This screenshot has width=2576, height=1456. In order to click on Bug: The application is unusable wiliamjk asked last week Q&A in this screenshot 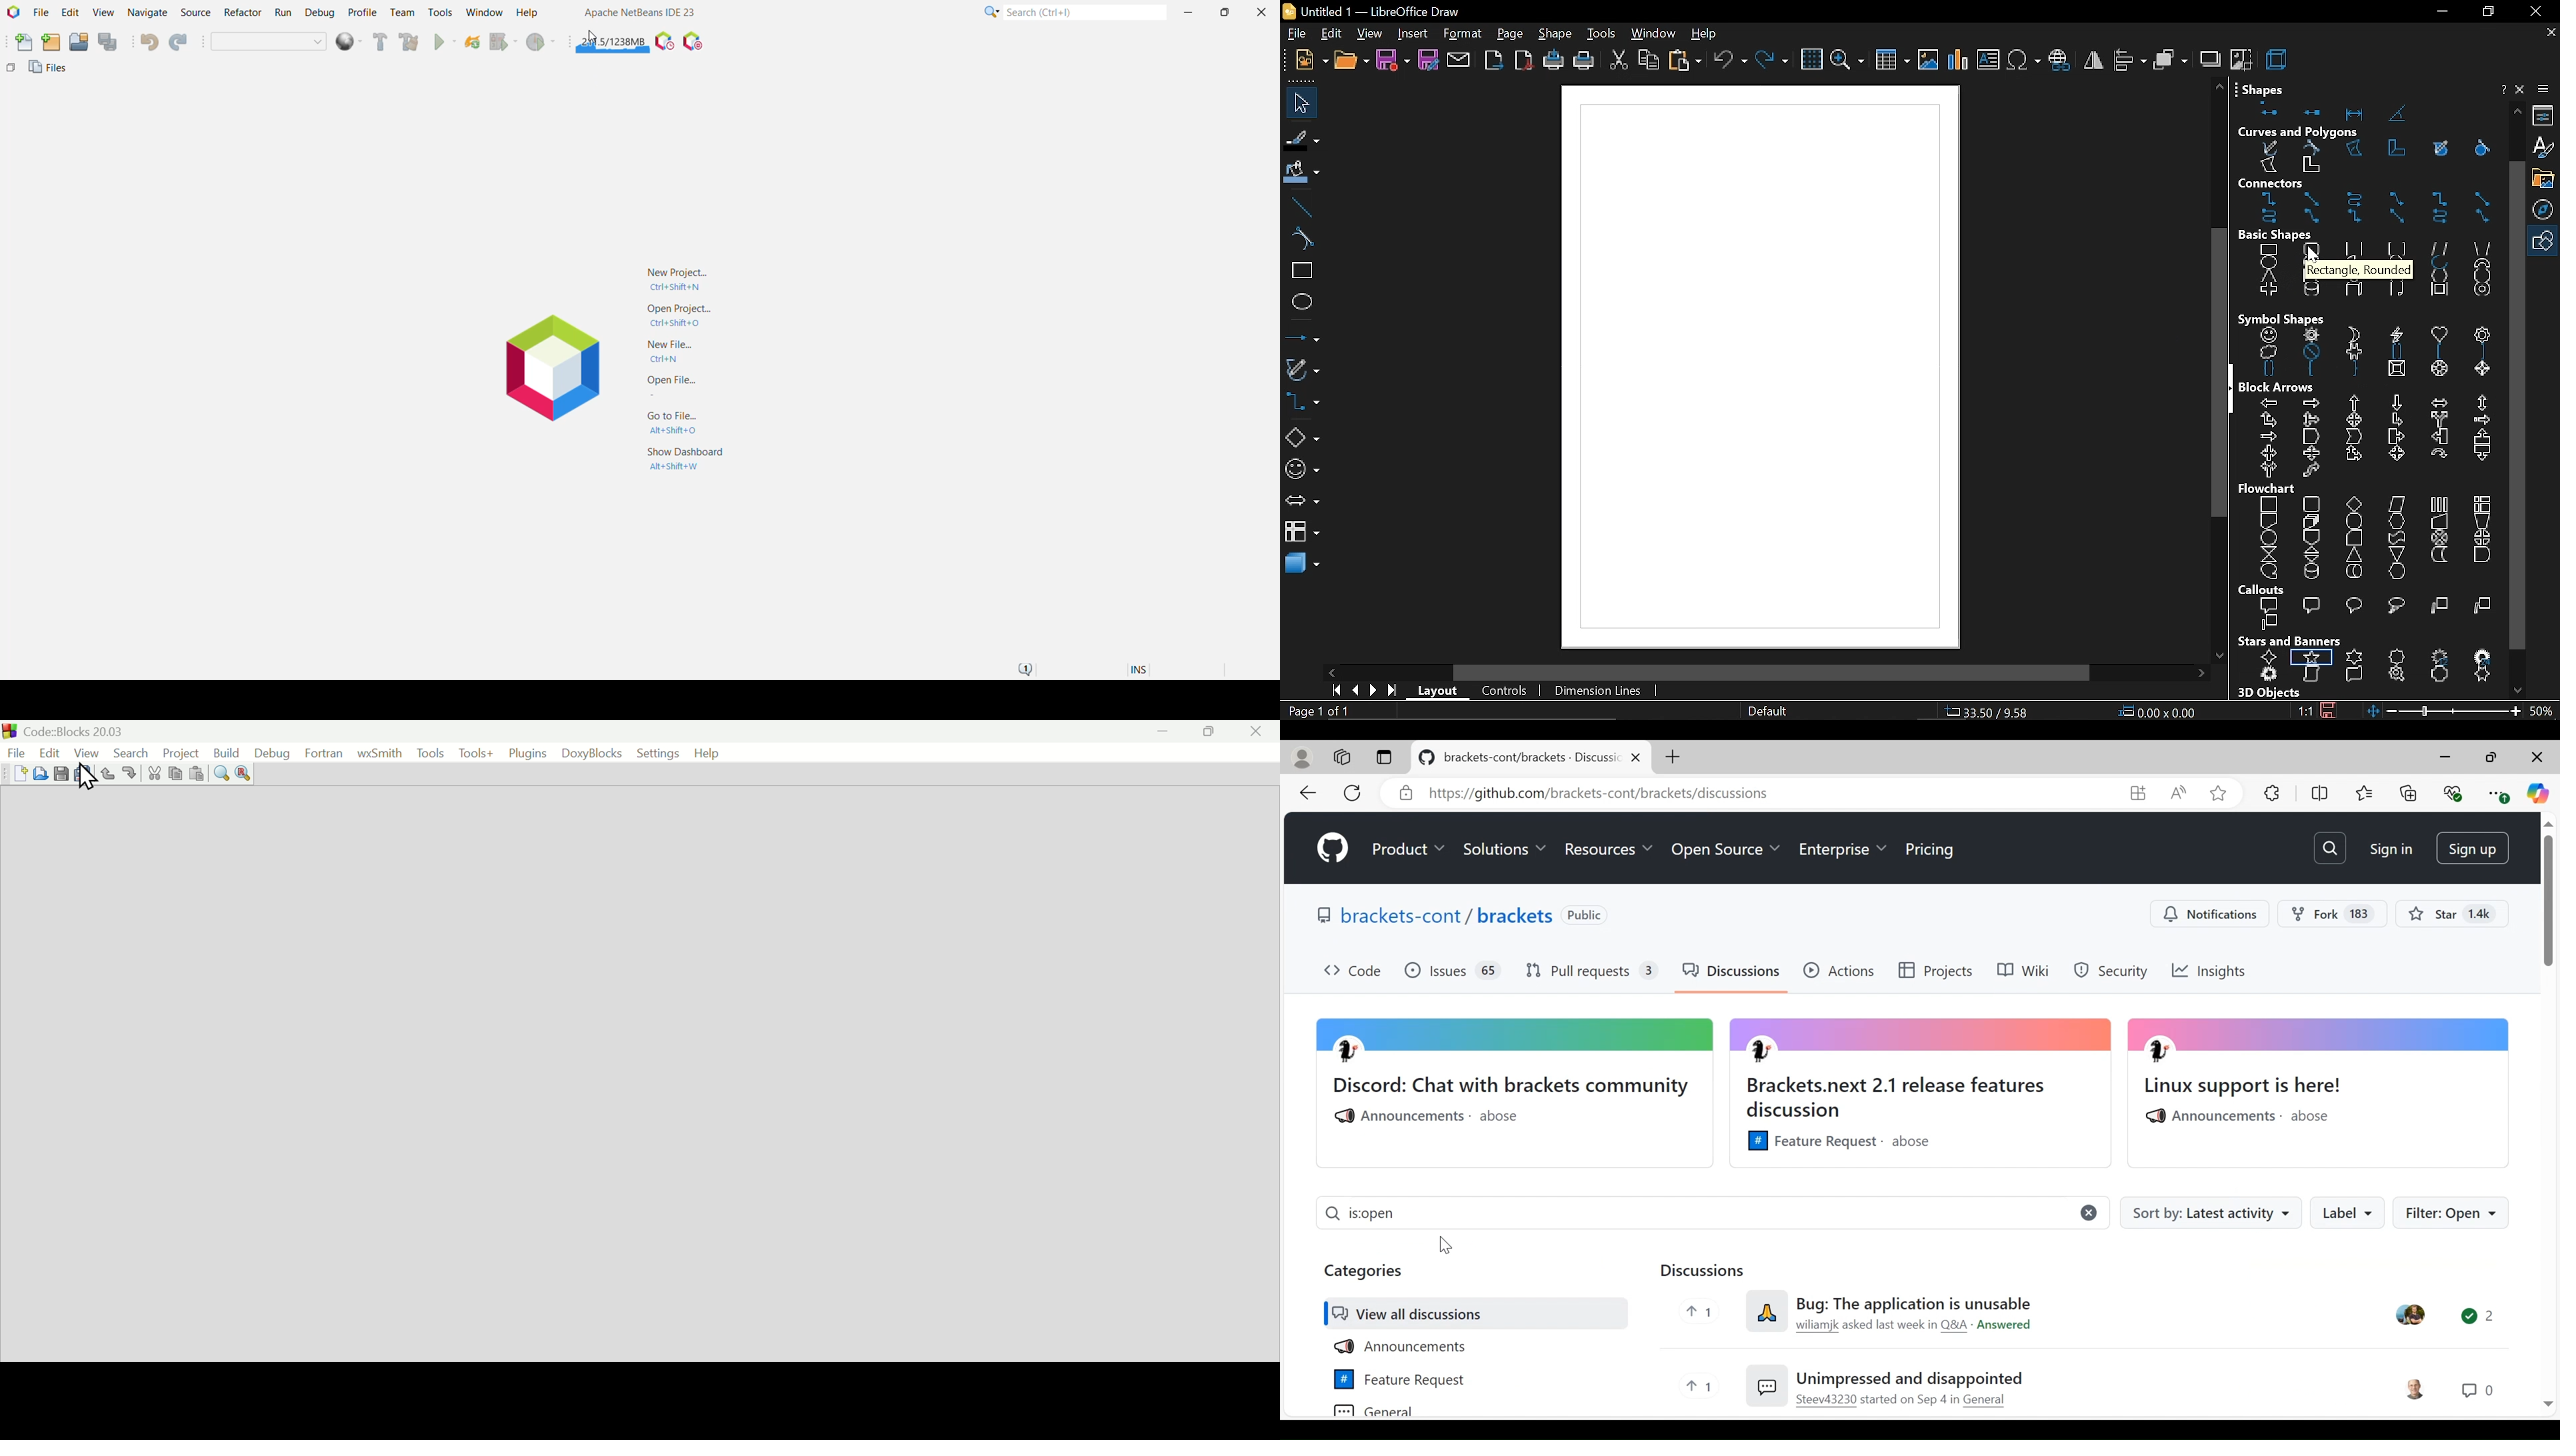, I will do `click(1913, 1313)`.